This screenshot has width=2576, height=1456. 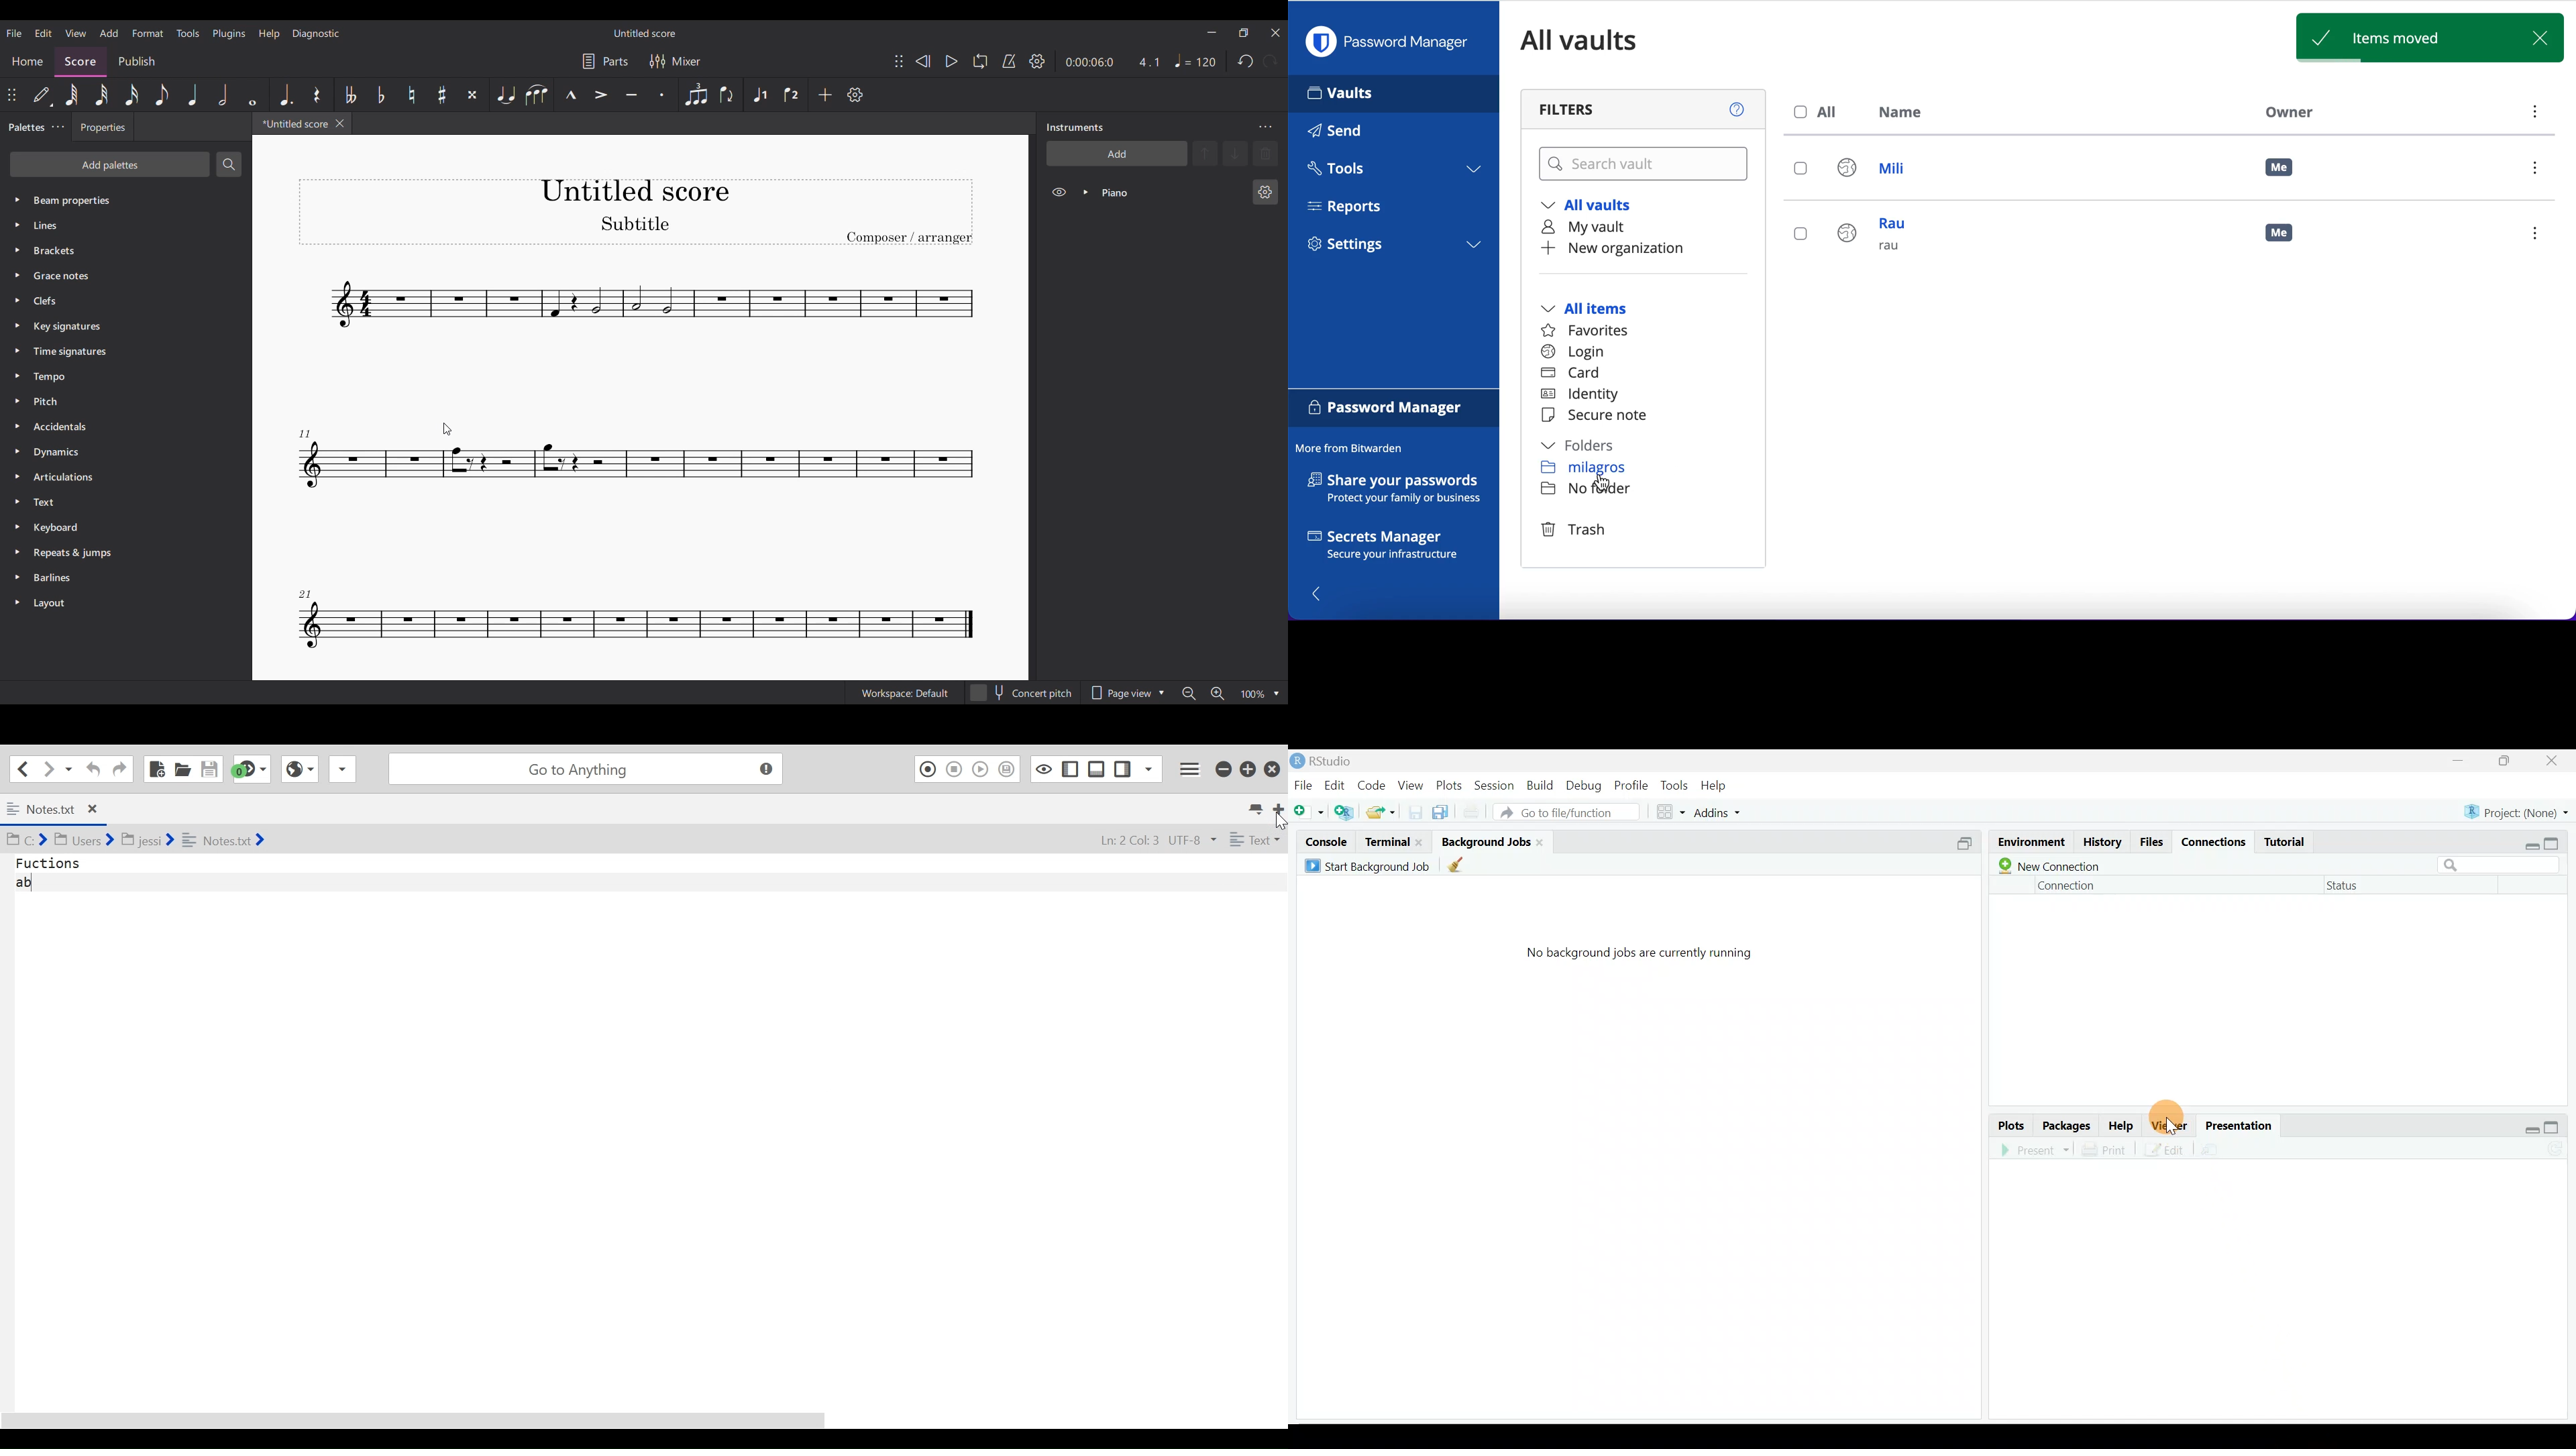 I want to click on Print current file, so click(x=1469, y=810).